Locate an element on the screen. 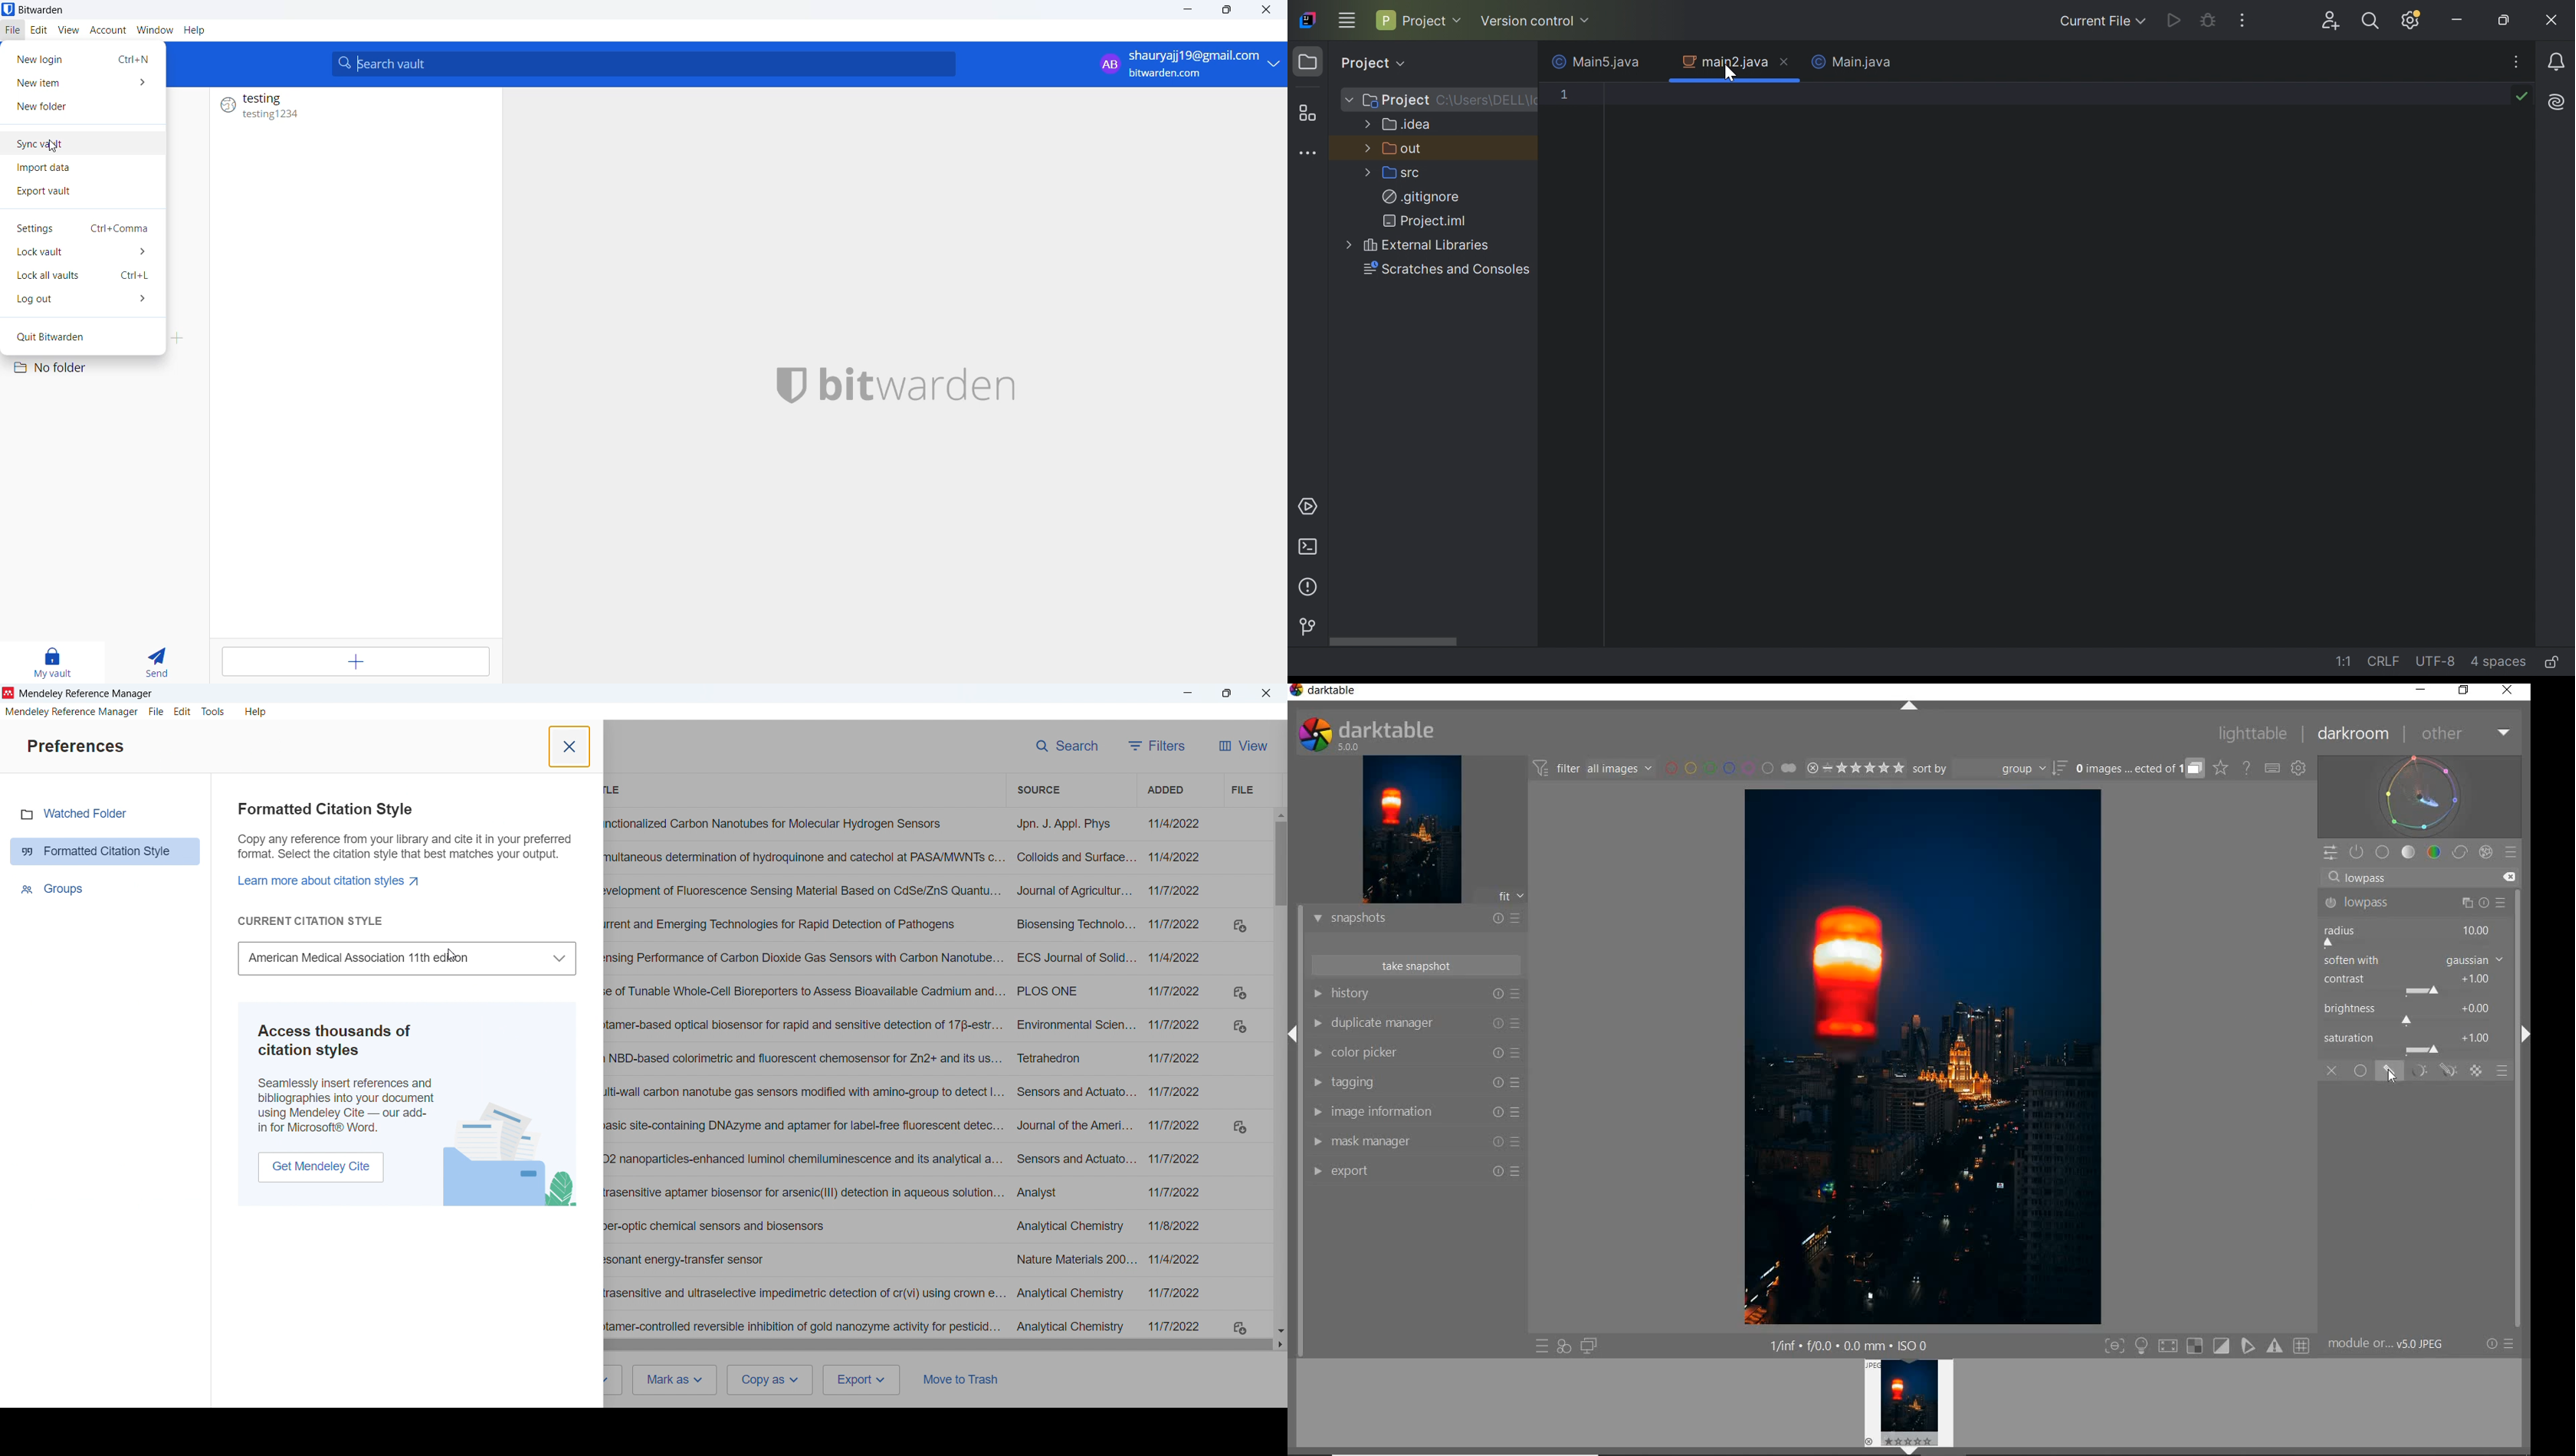 The image size is (2576, 1456). log out is located at coordinates (91, 303).